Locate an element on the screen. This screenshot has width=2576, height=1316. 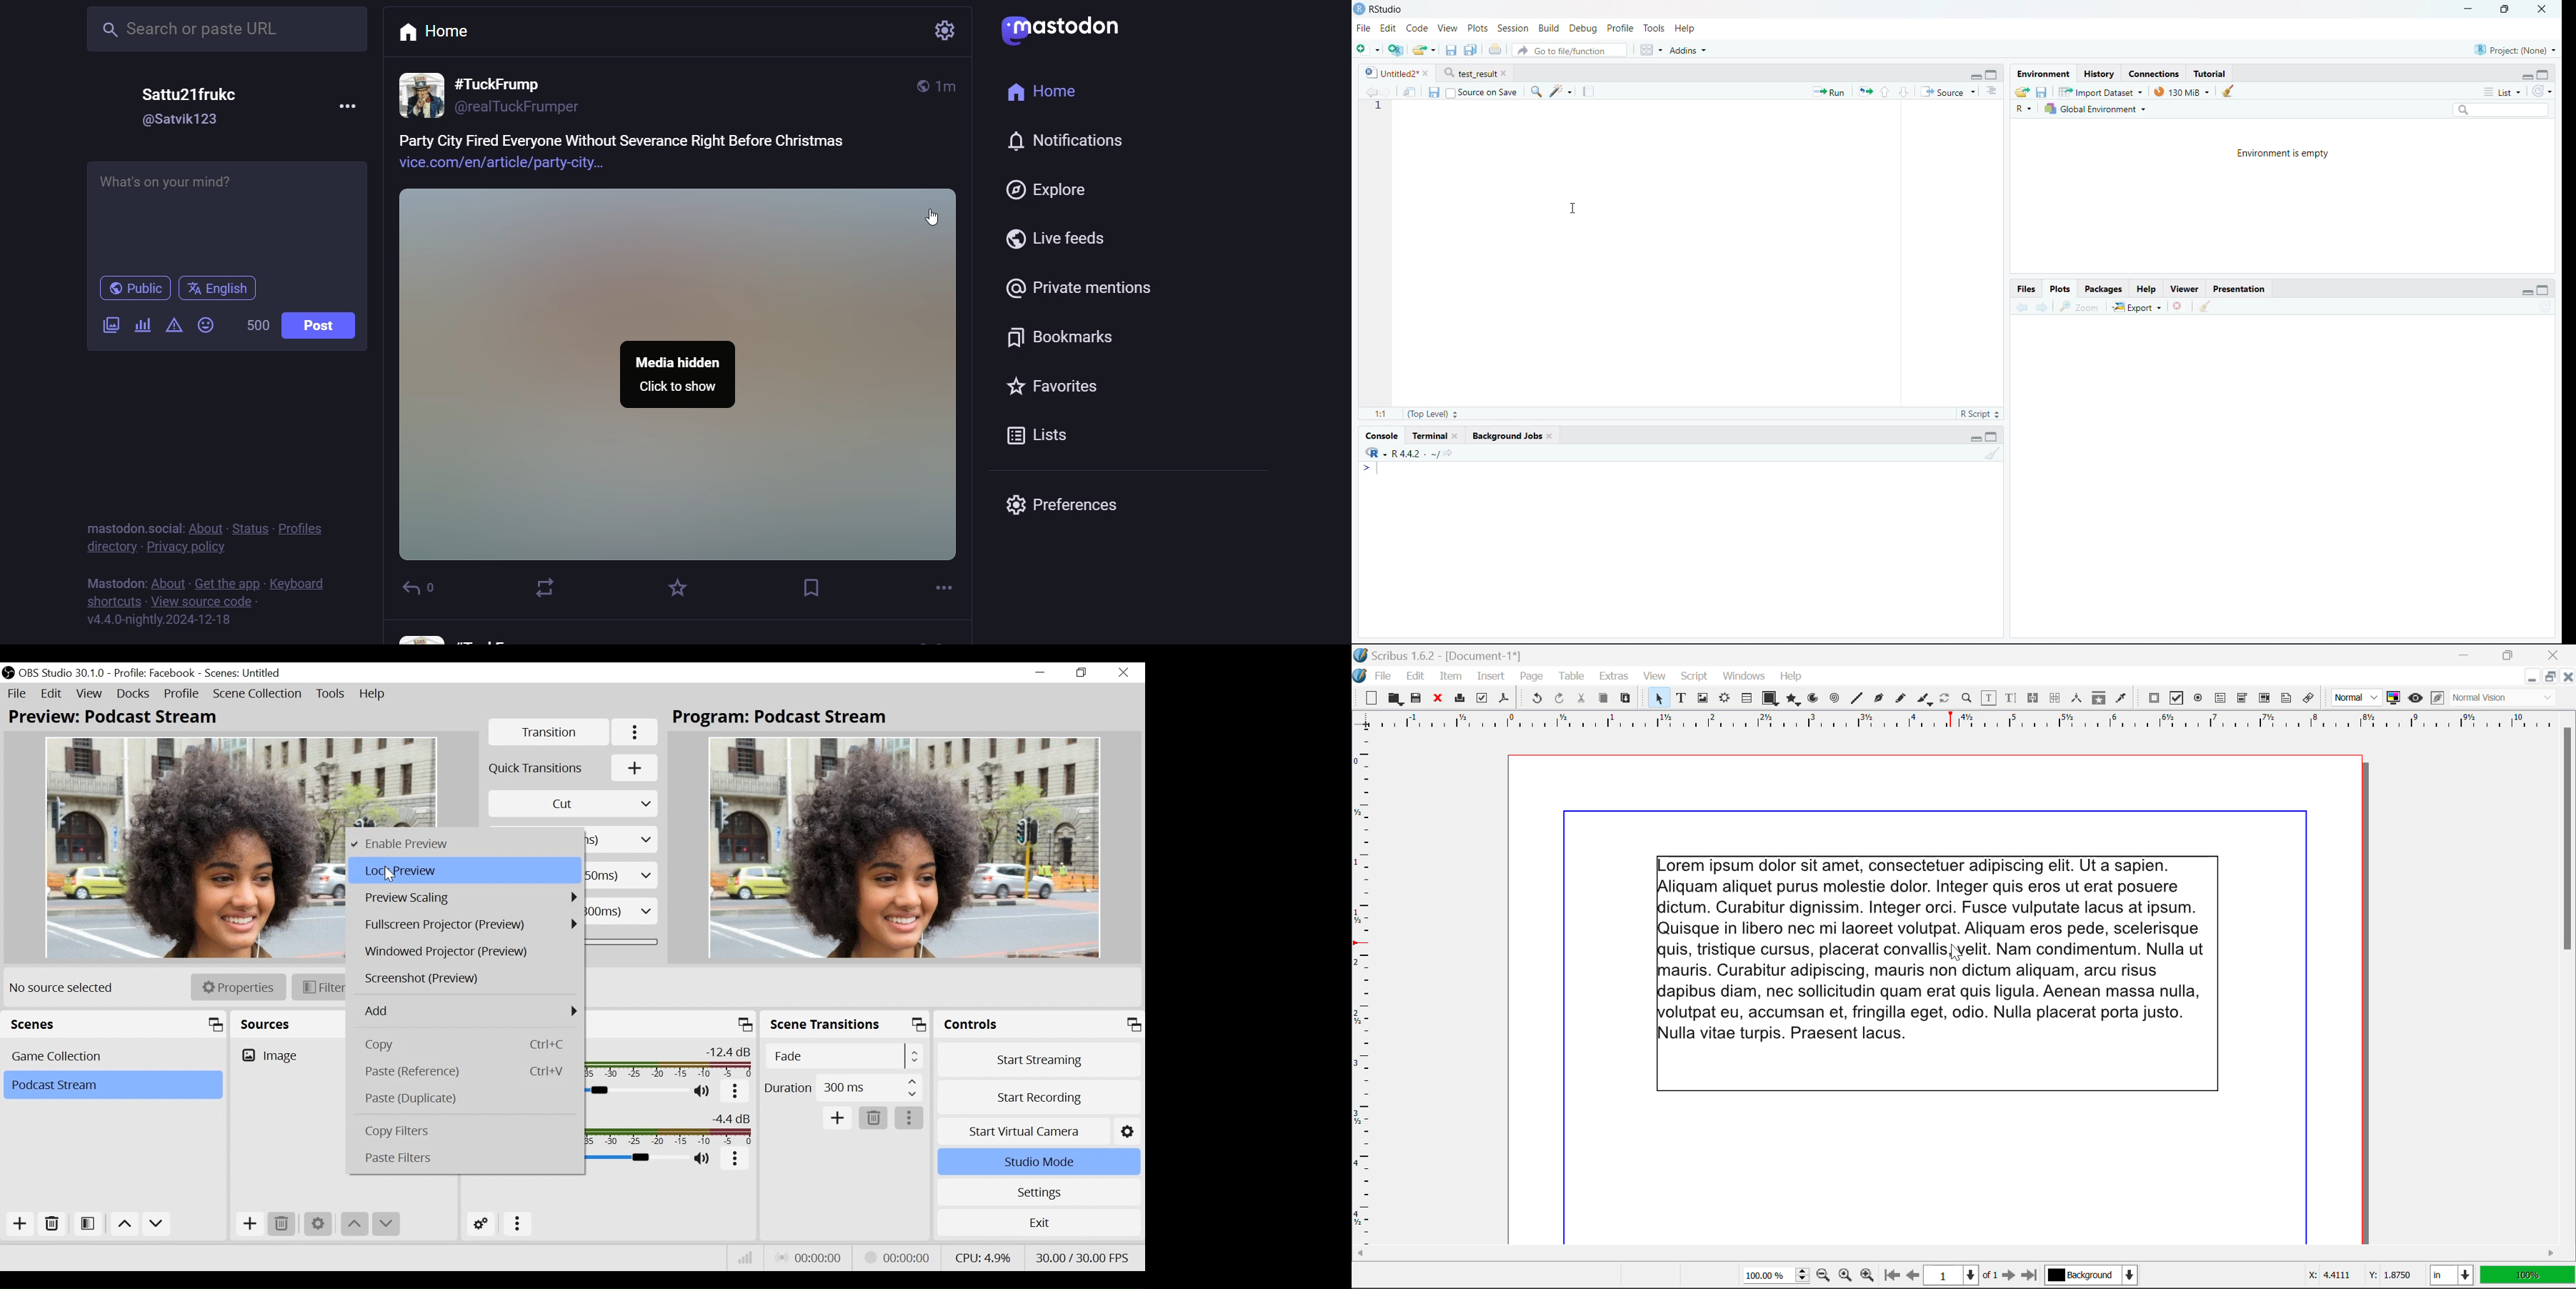
Edit is located at coordinates (1415, 676).